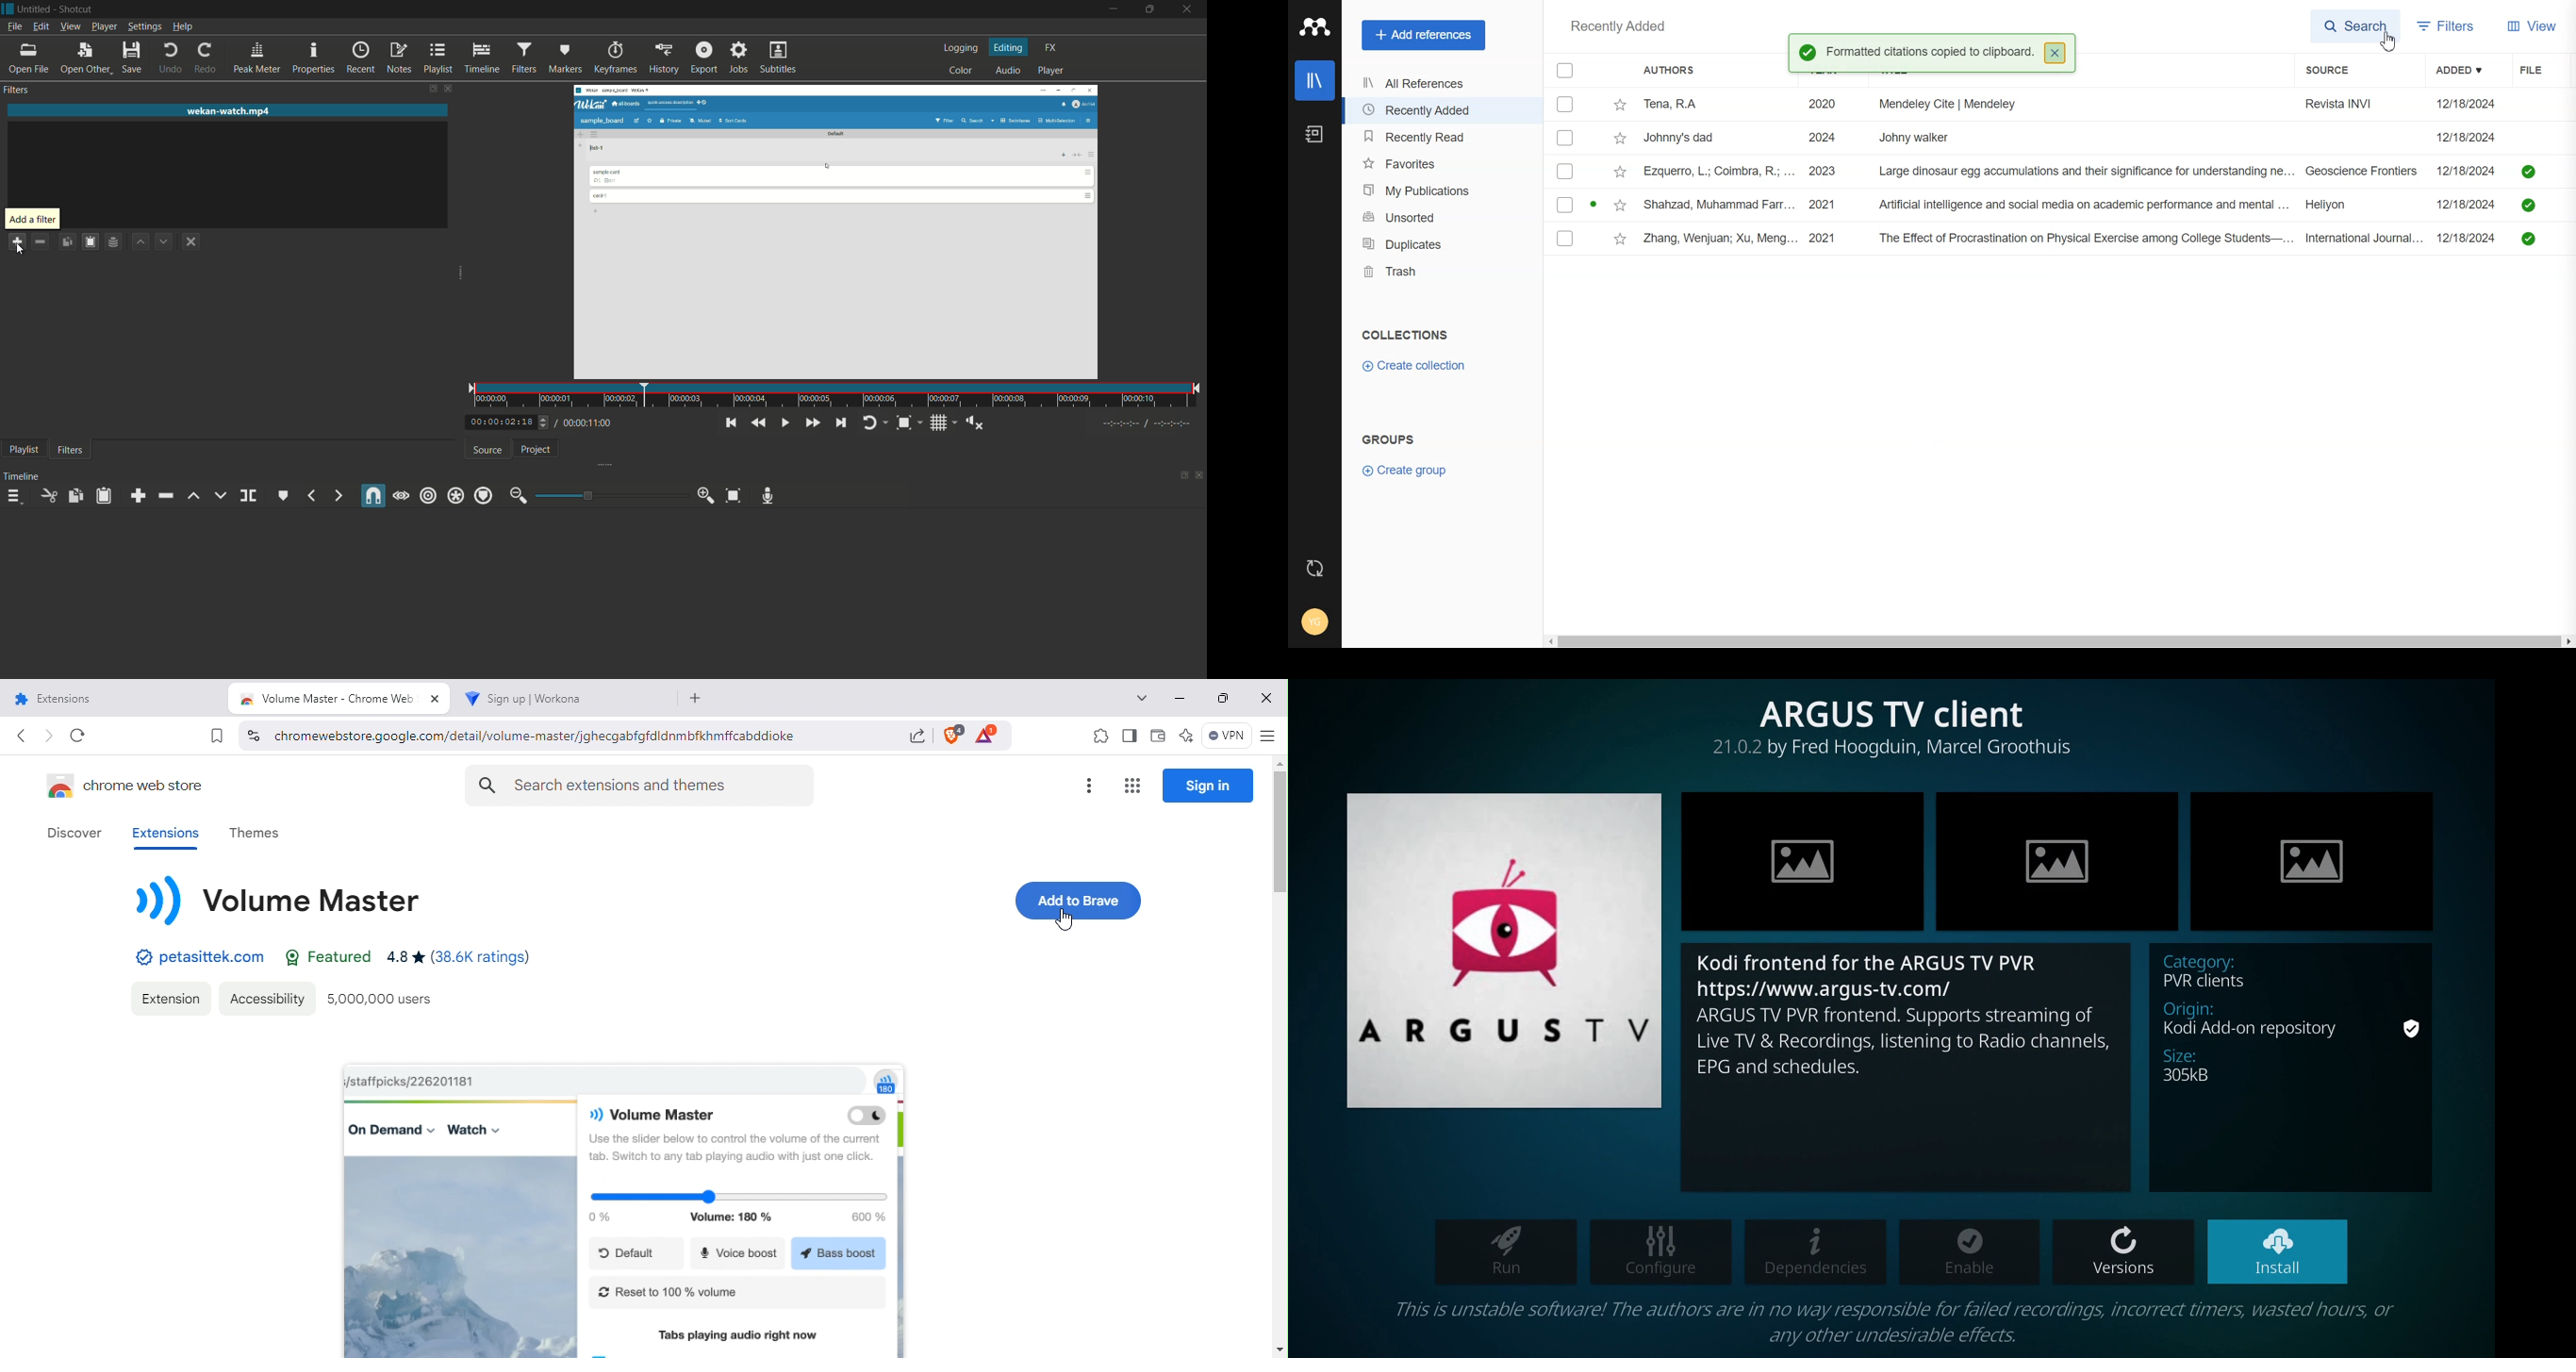 The height and width of the screenshot is (1372, 2576). What do you see at coordinates (732, 423) in the screenshot?
I see `skip to the previous point` at bounding box center [732, 423].